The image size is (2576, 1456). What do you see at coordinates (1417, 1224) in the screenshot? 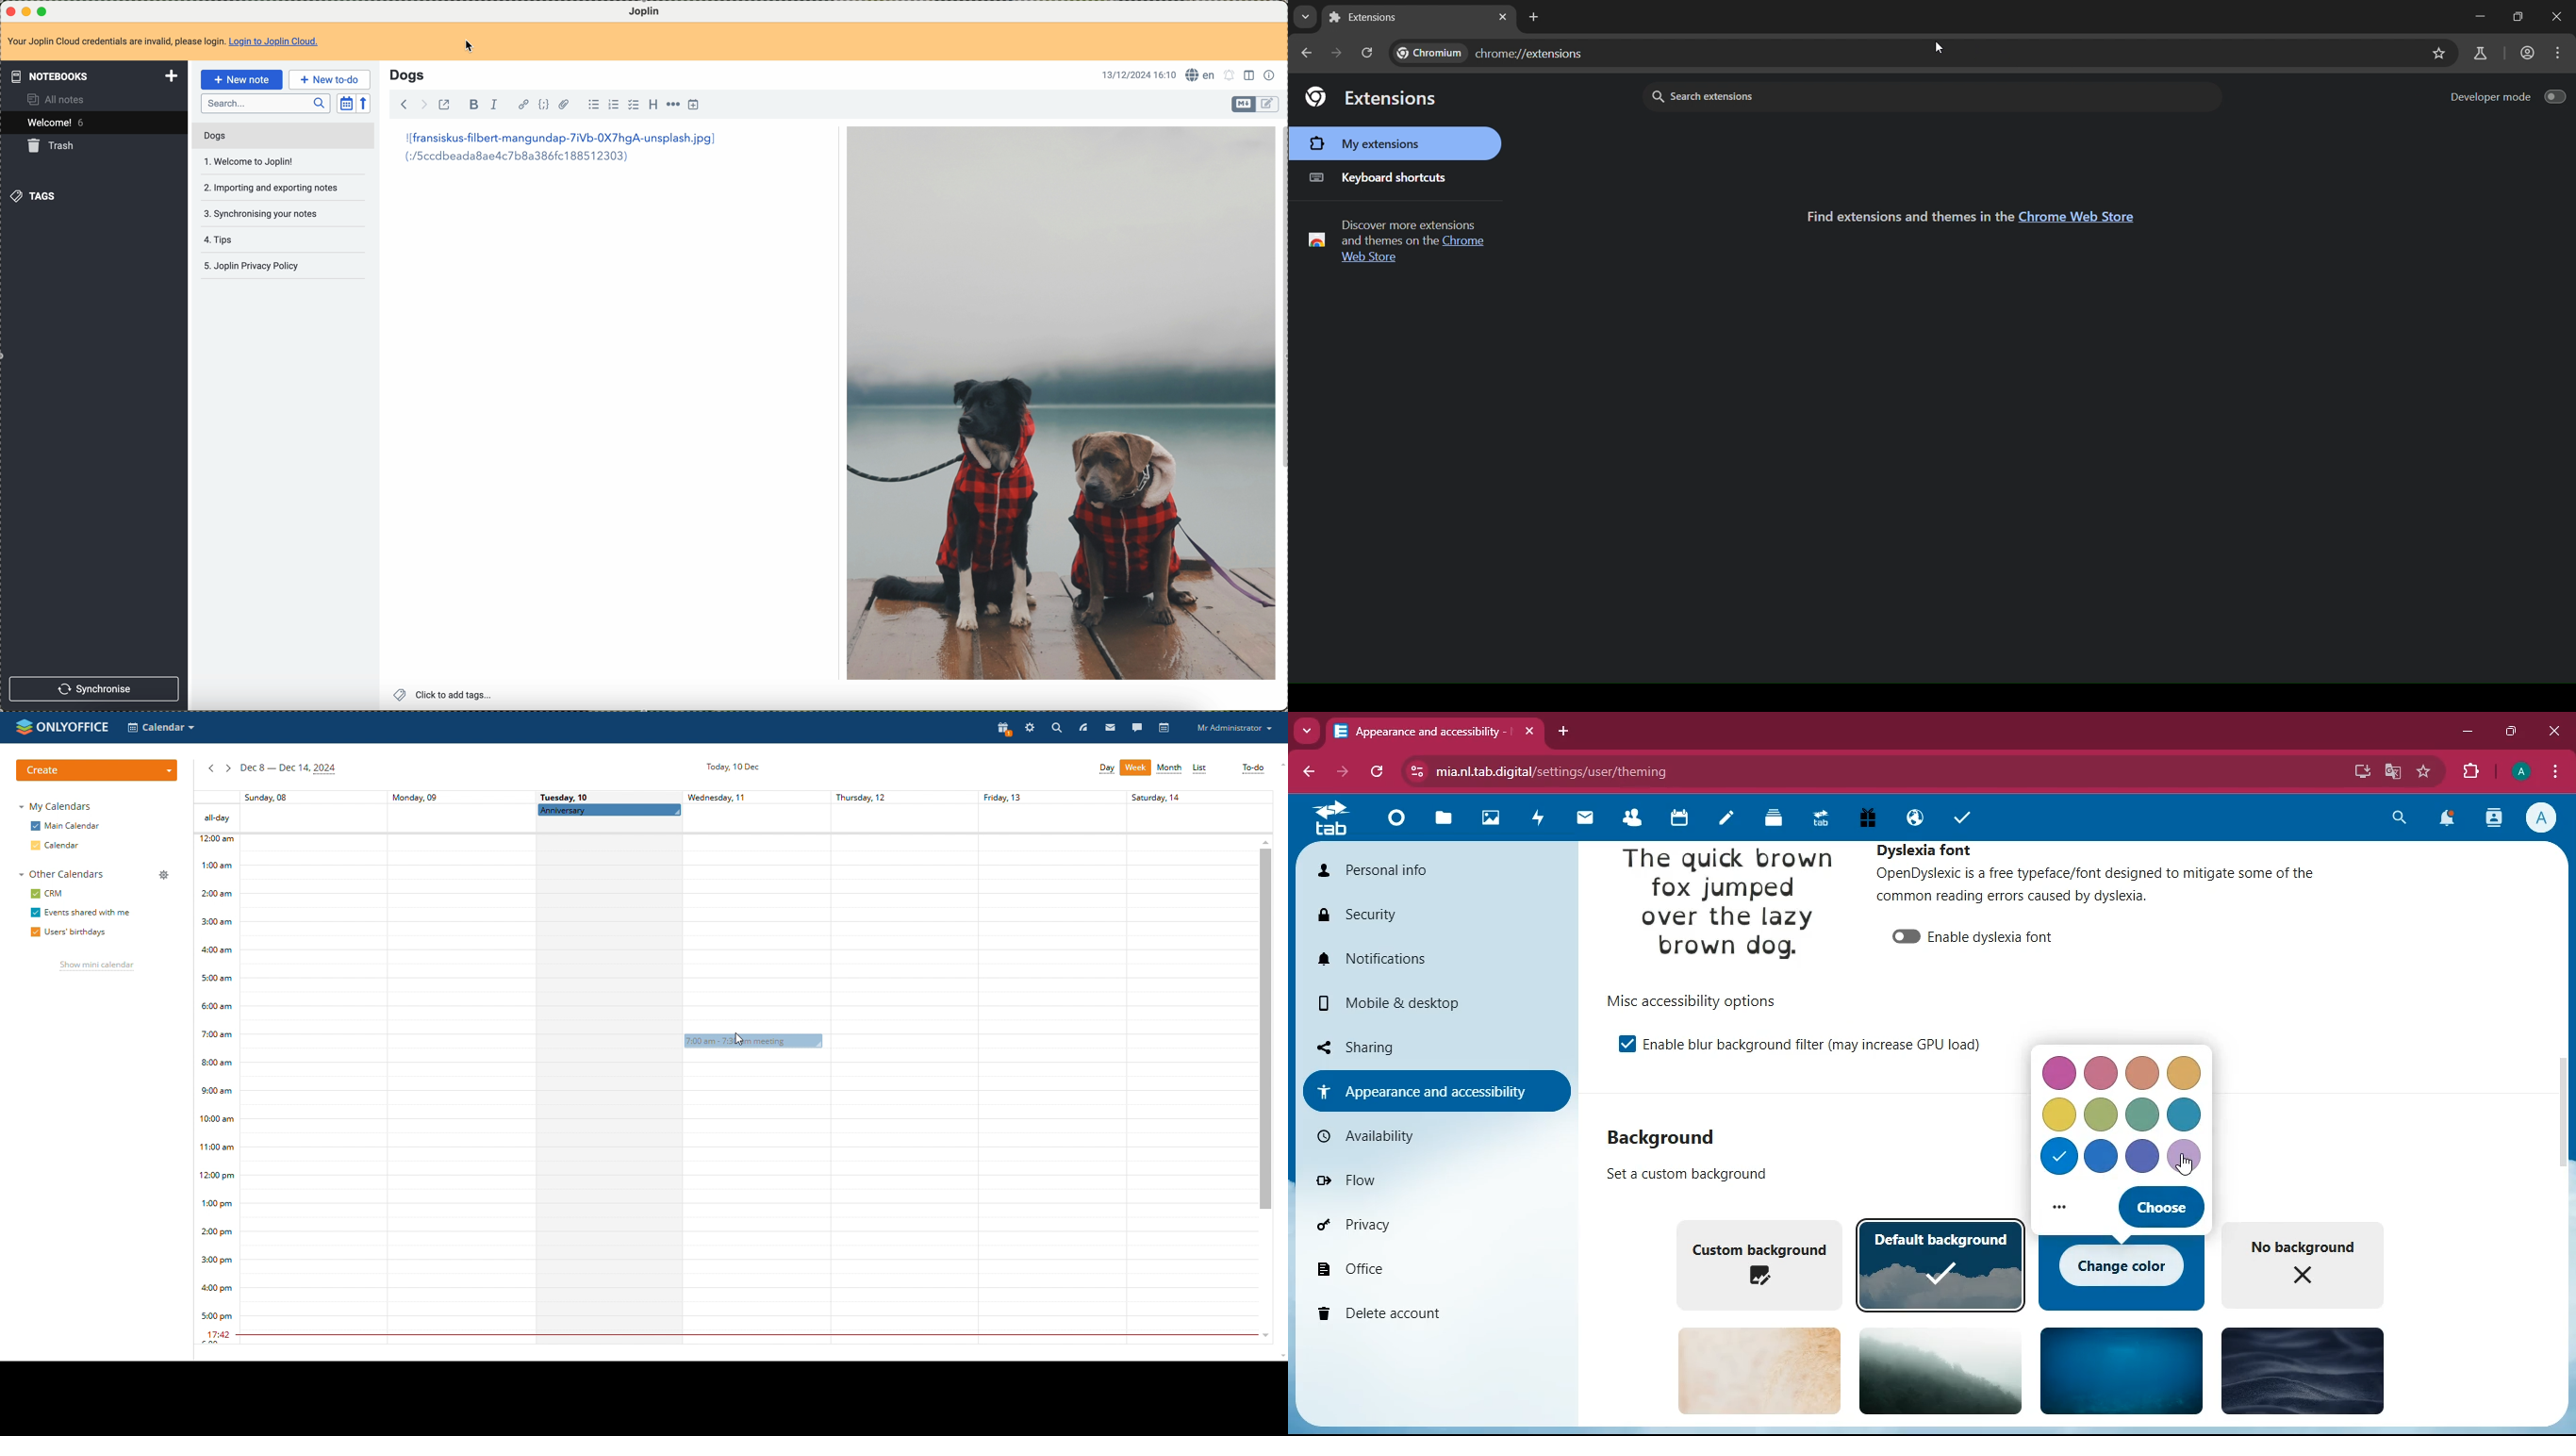
I see `privacy` at bounding box center [1417, 1224].